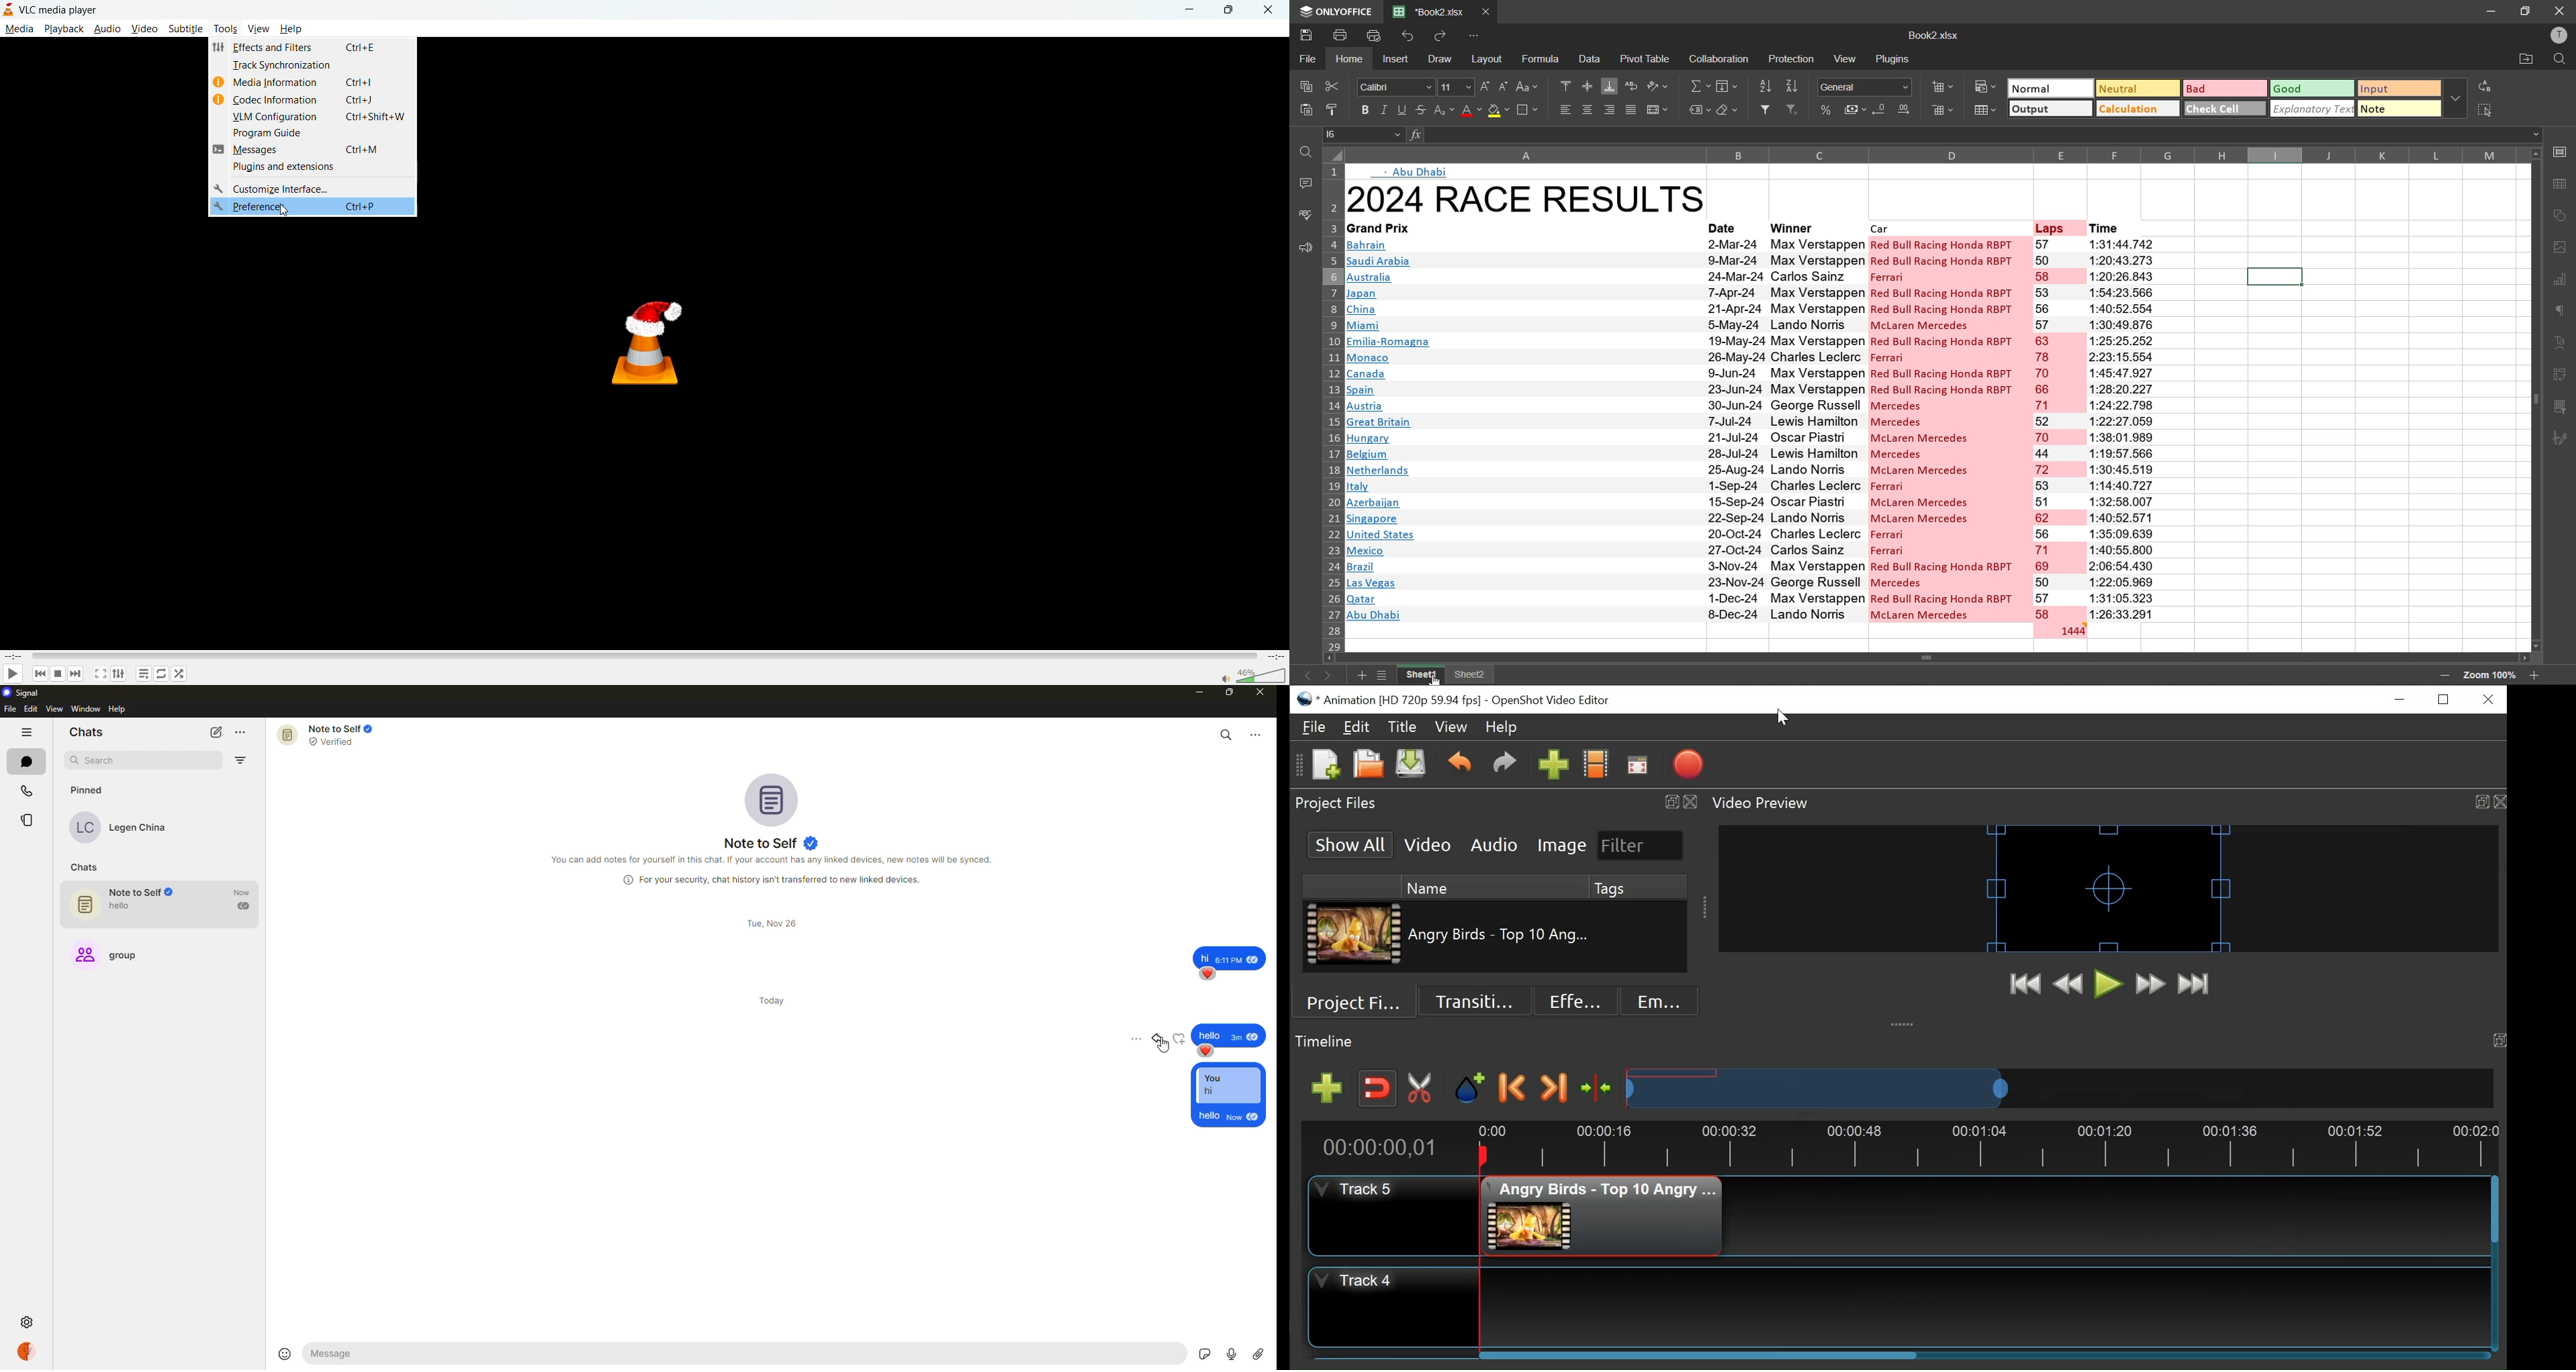 The height and width of the screenshot is (1372, 2576). I want to click on align right, so click(1608, 111).